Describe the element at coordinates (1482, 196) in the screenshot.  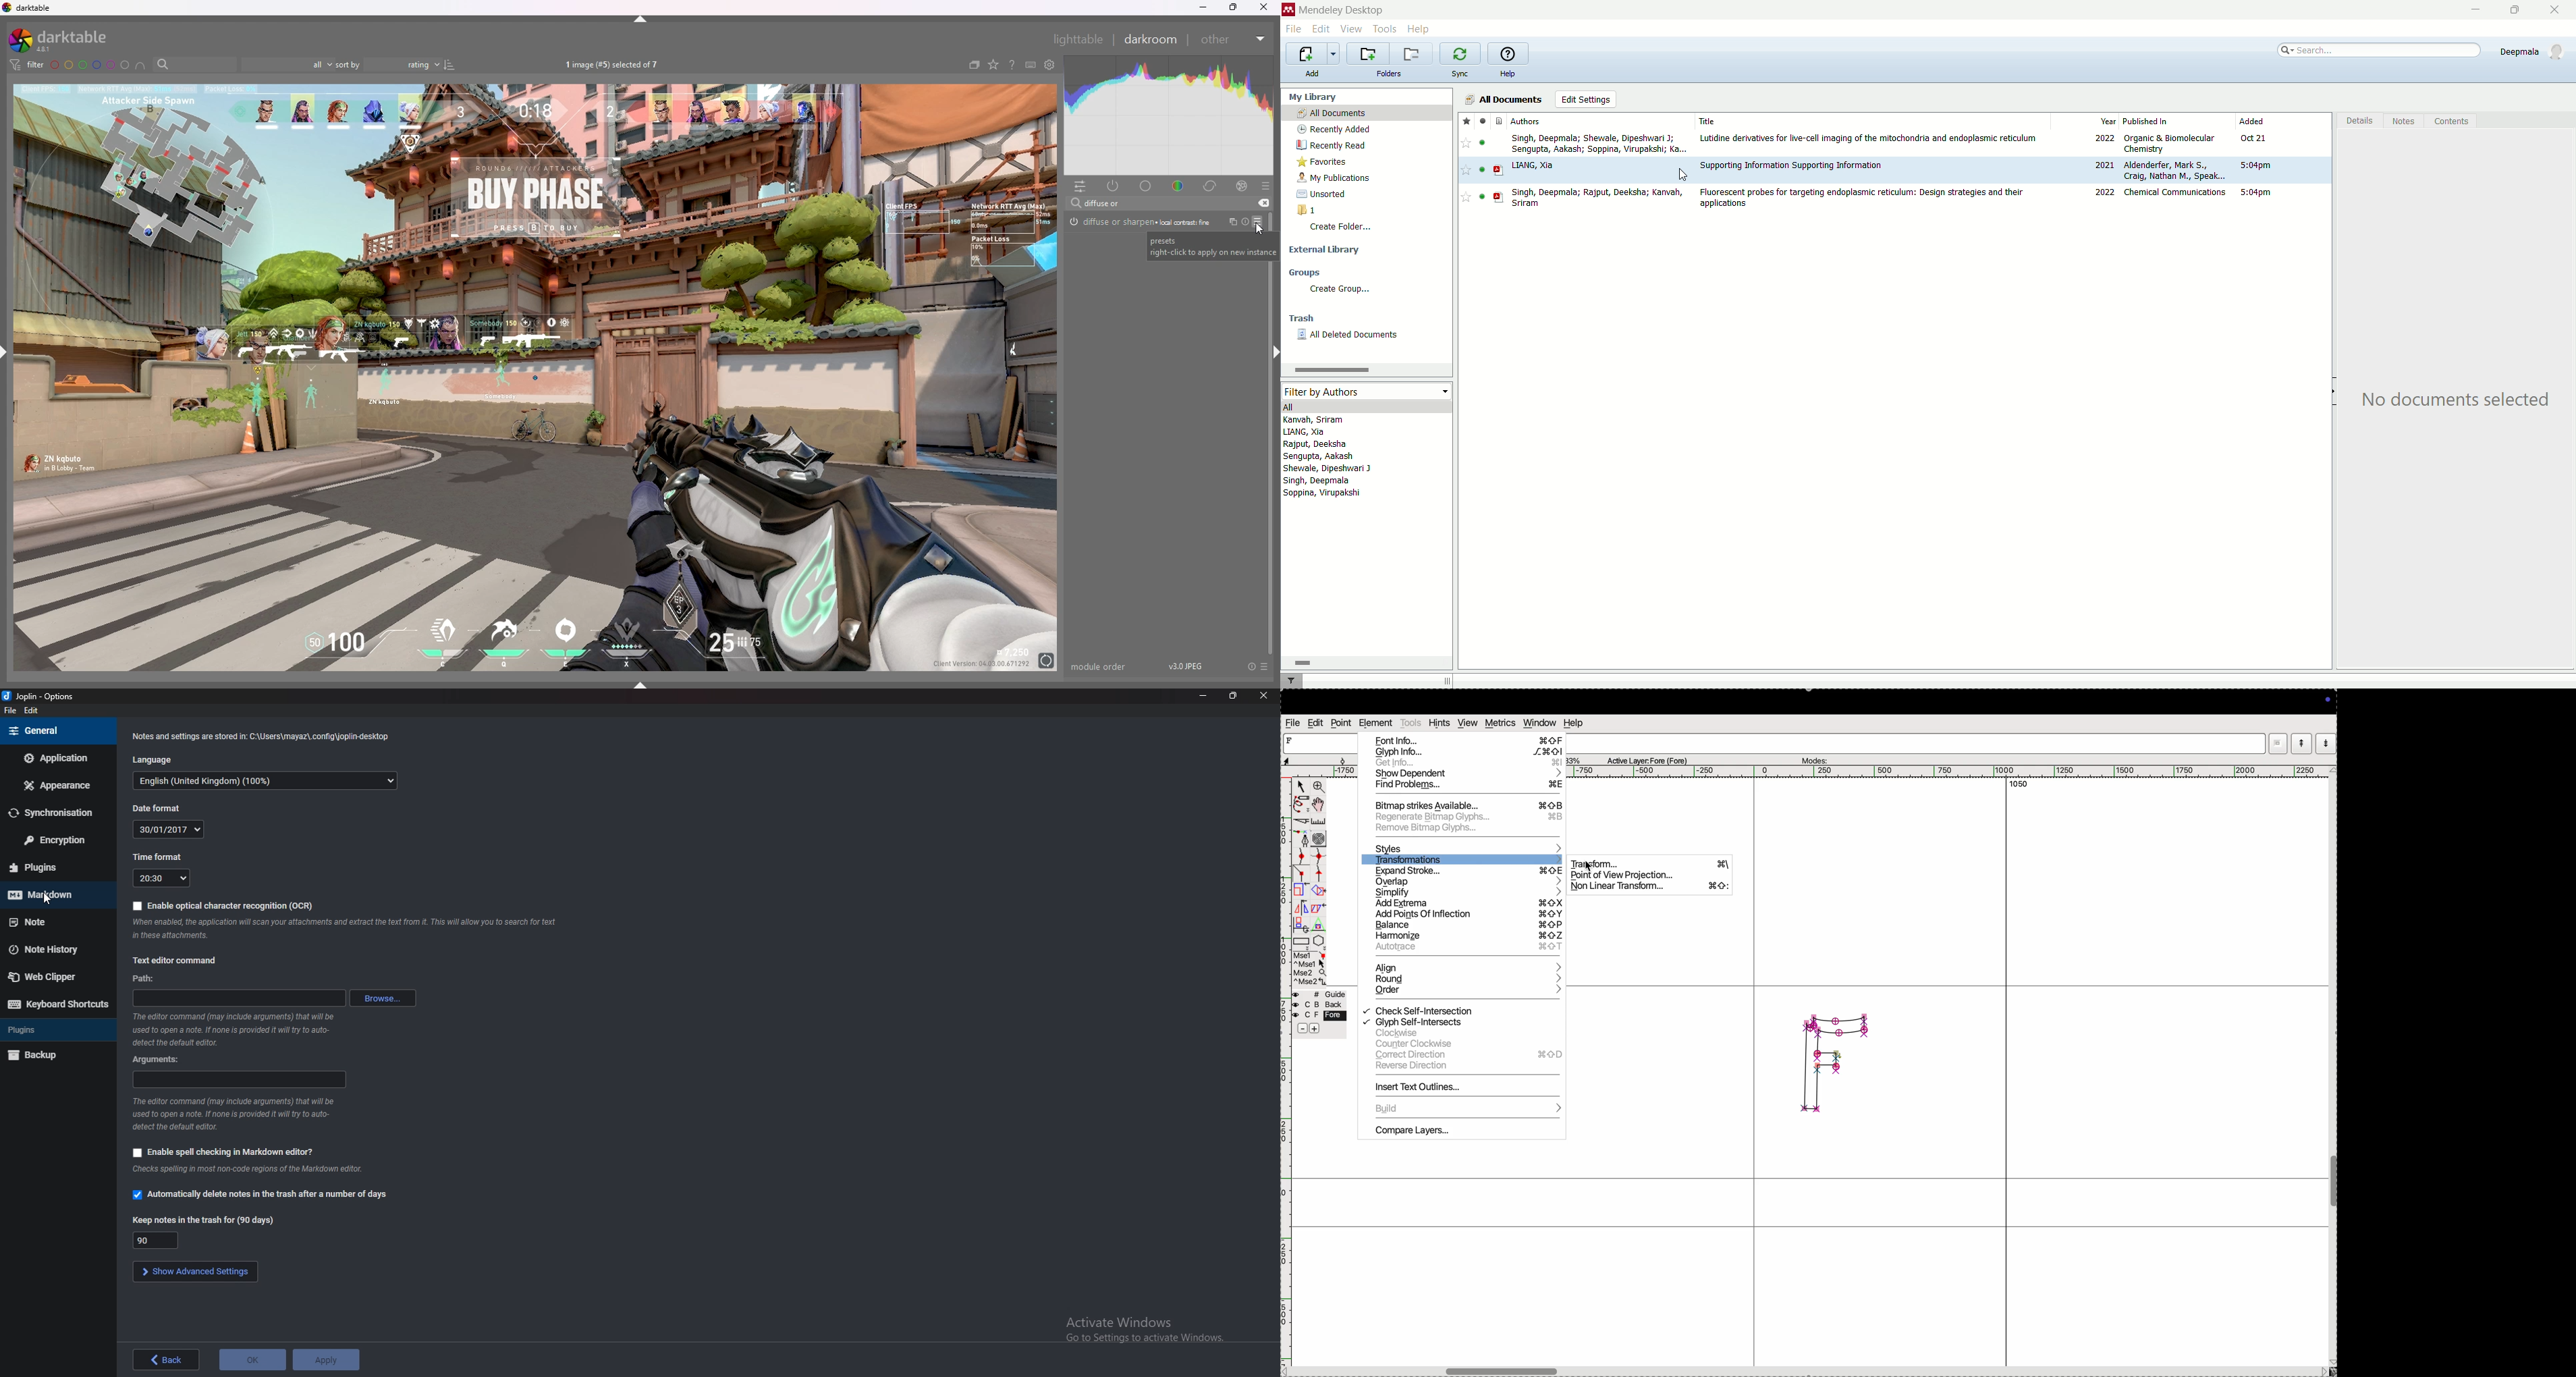
I see `unread` at that location.